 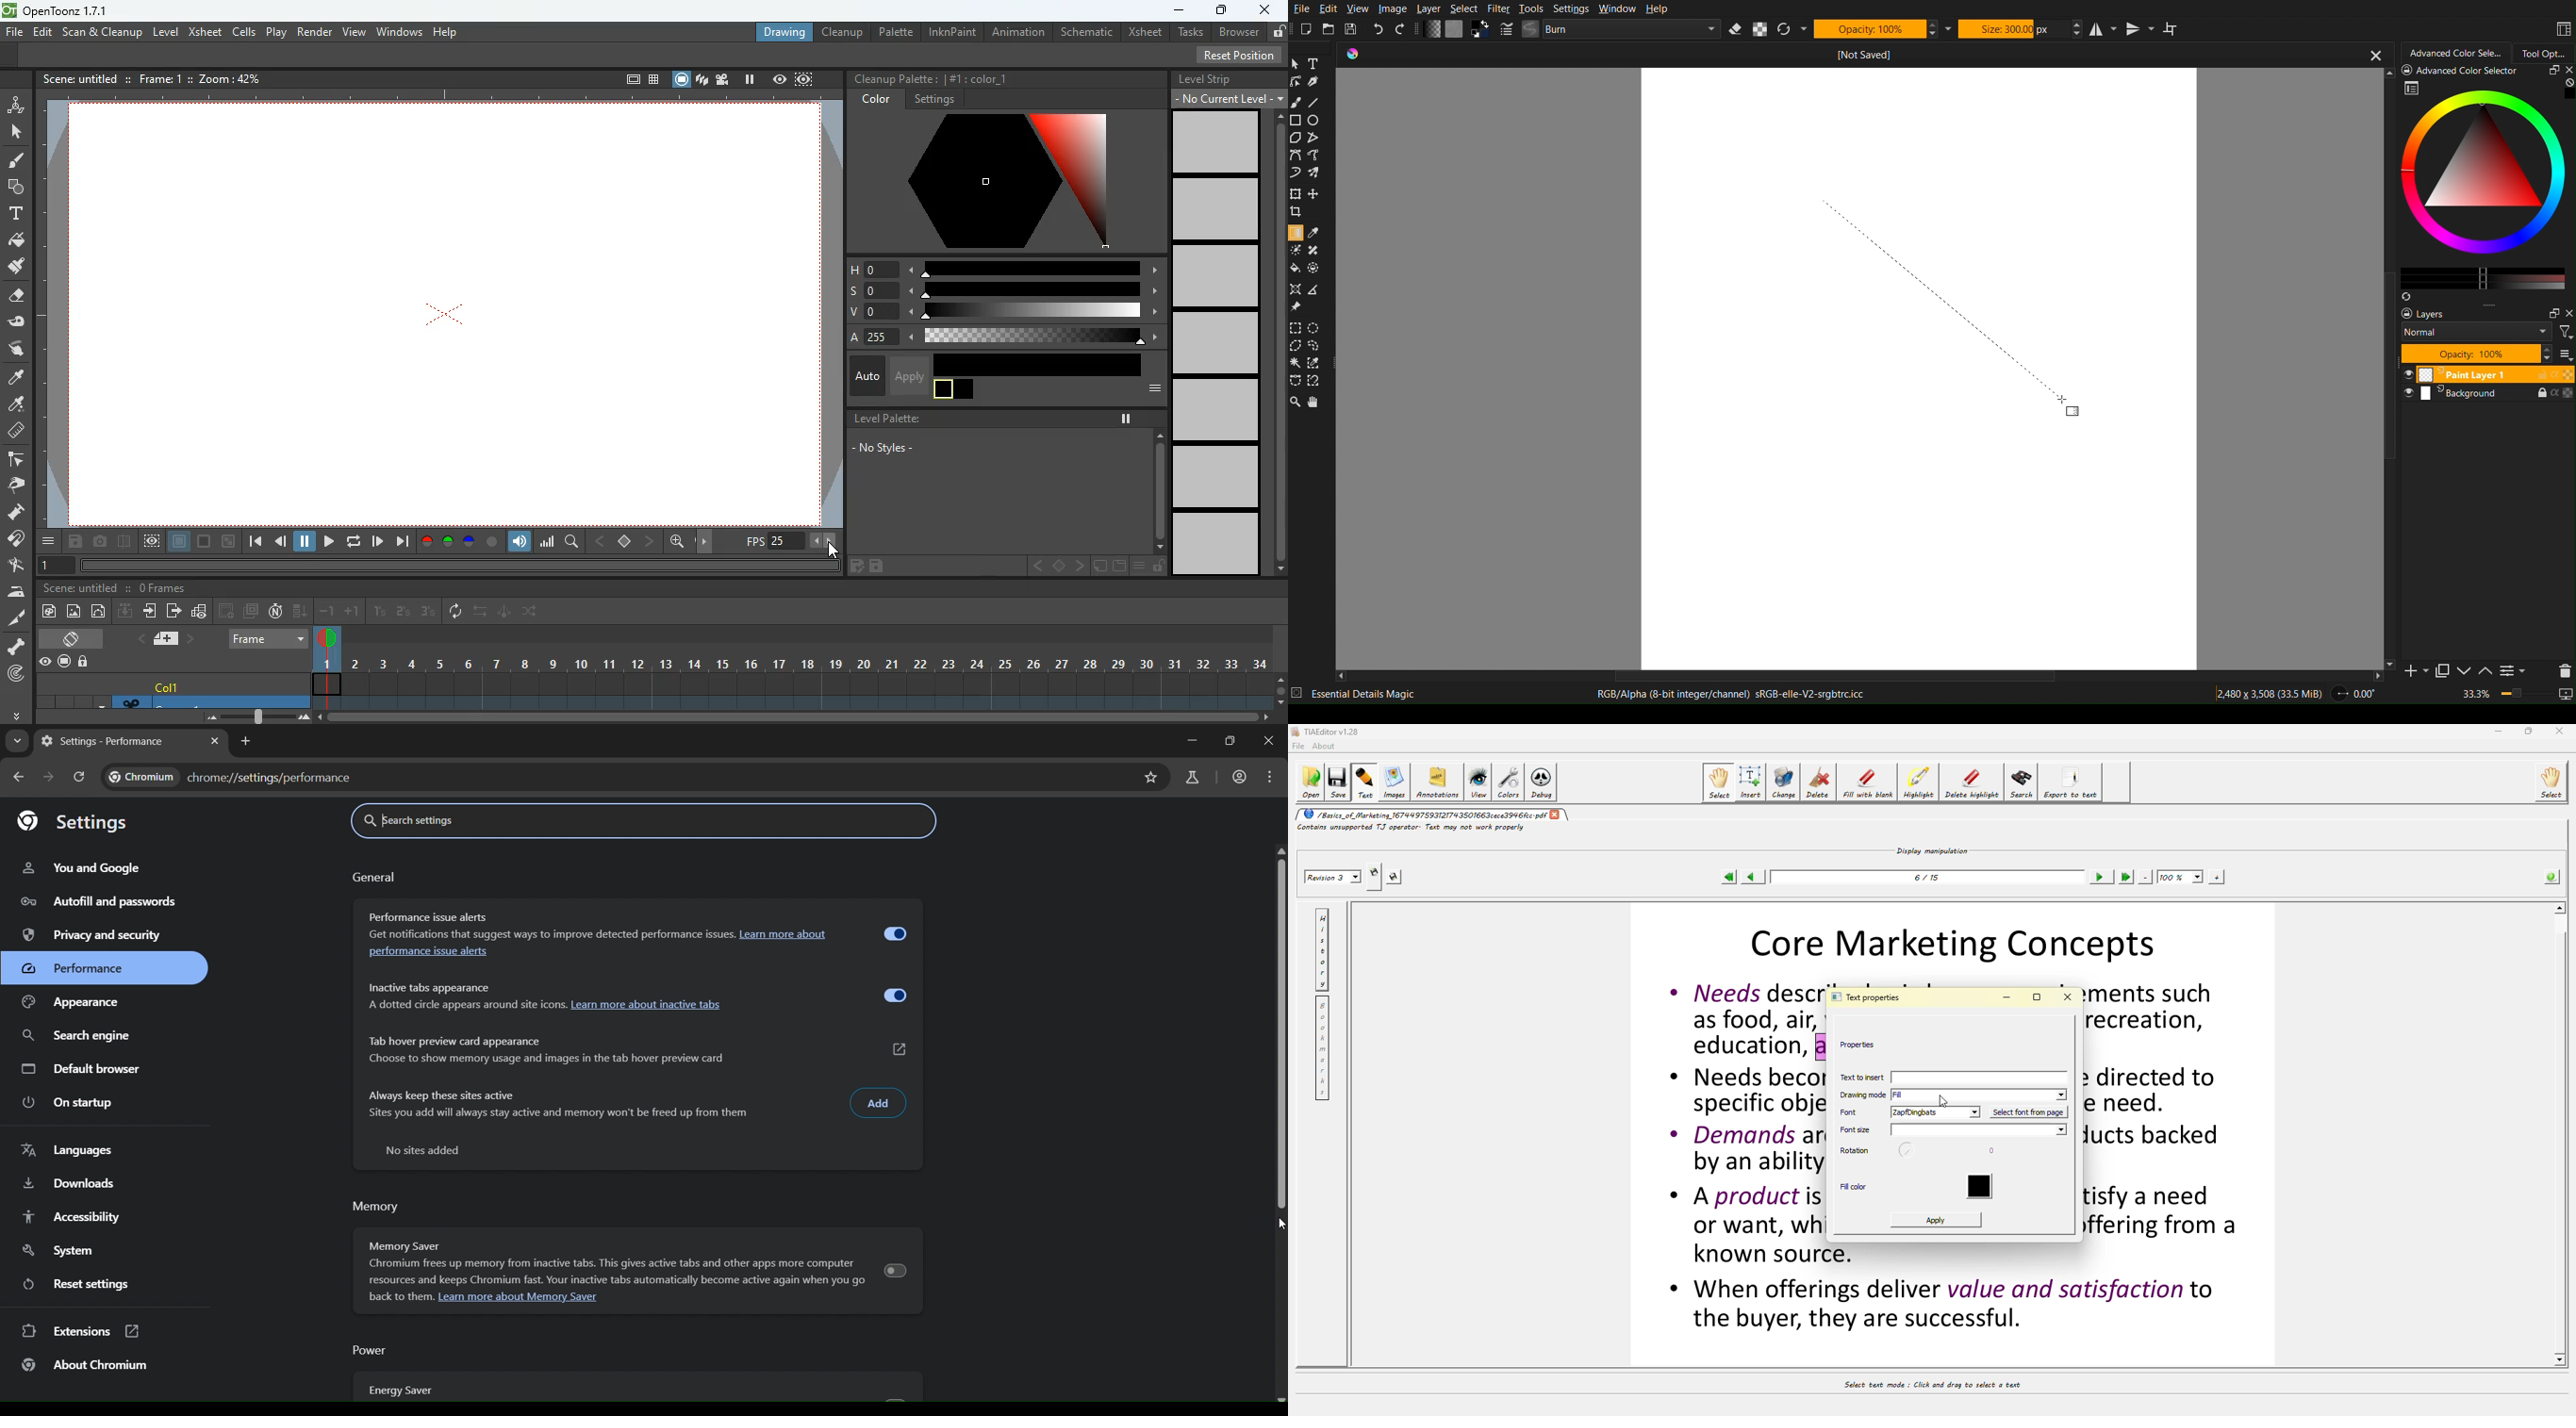 I want to click on Gradient Vector, so click(x=1942, y=300).